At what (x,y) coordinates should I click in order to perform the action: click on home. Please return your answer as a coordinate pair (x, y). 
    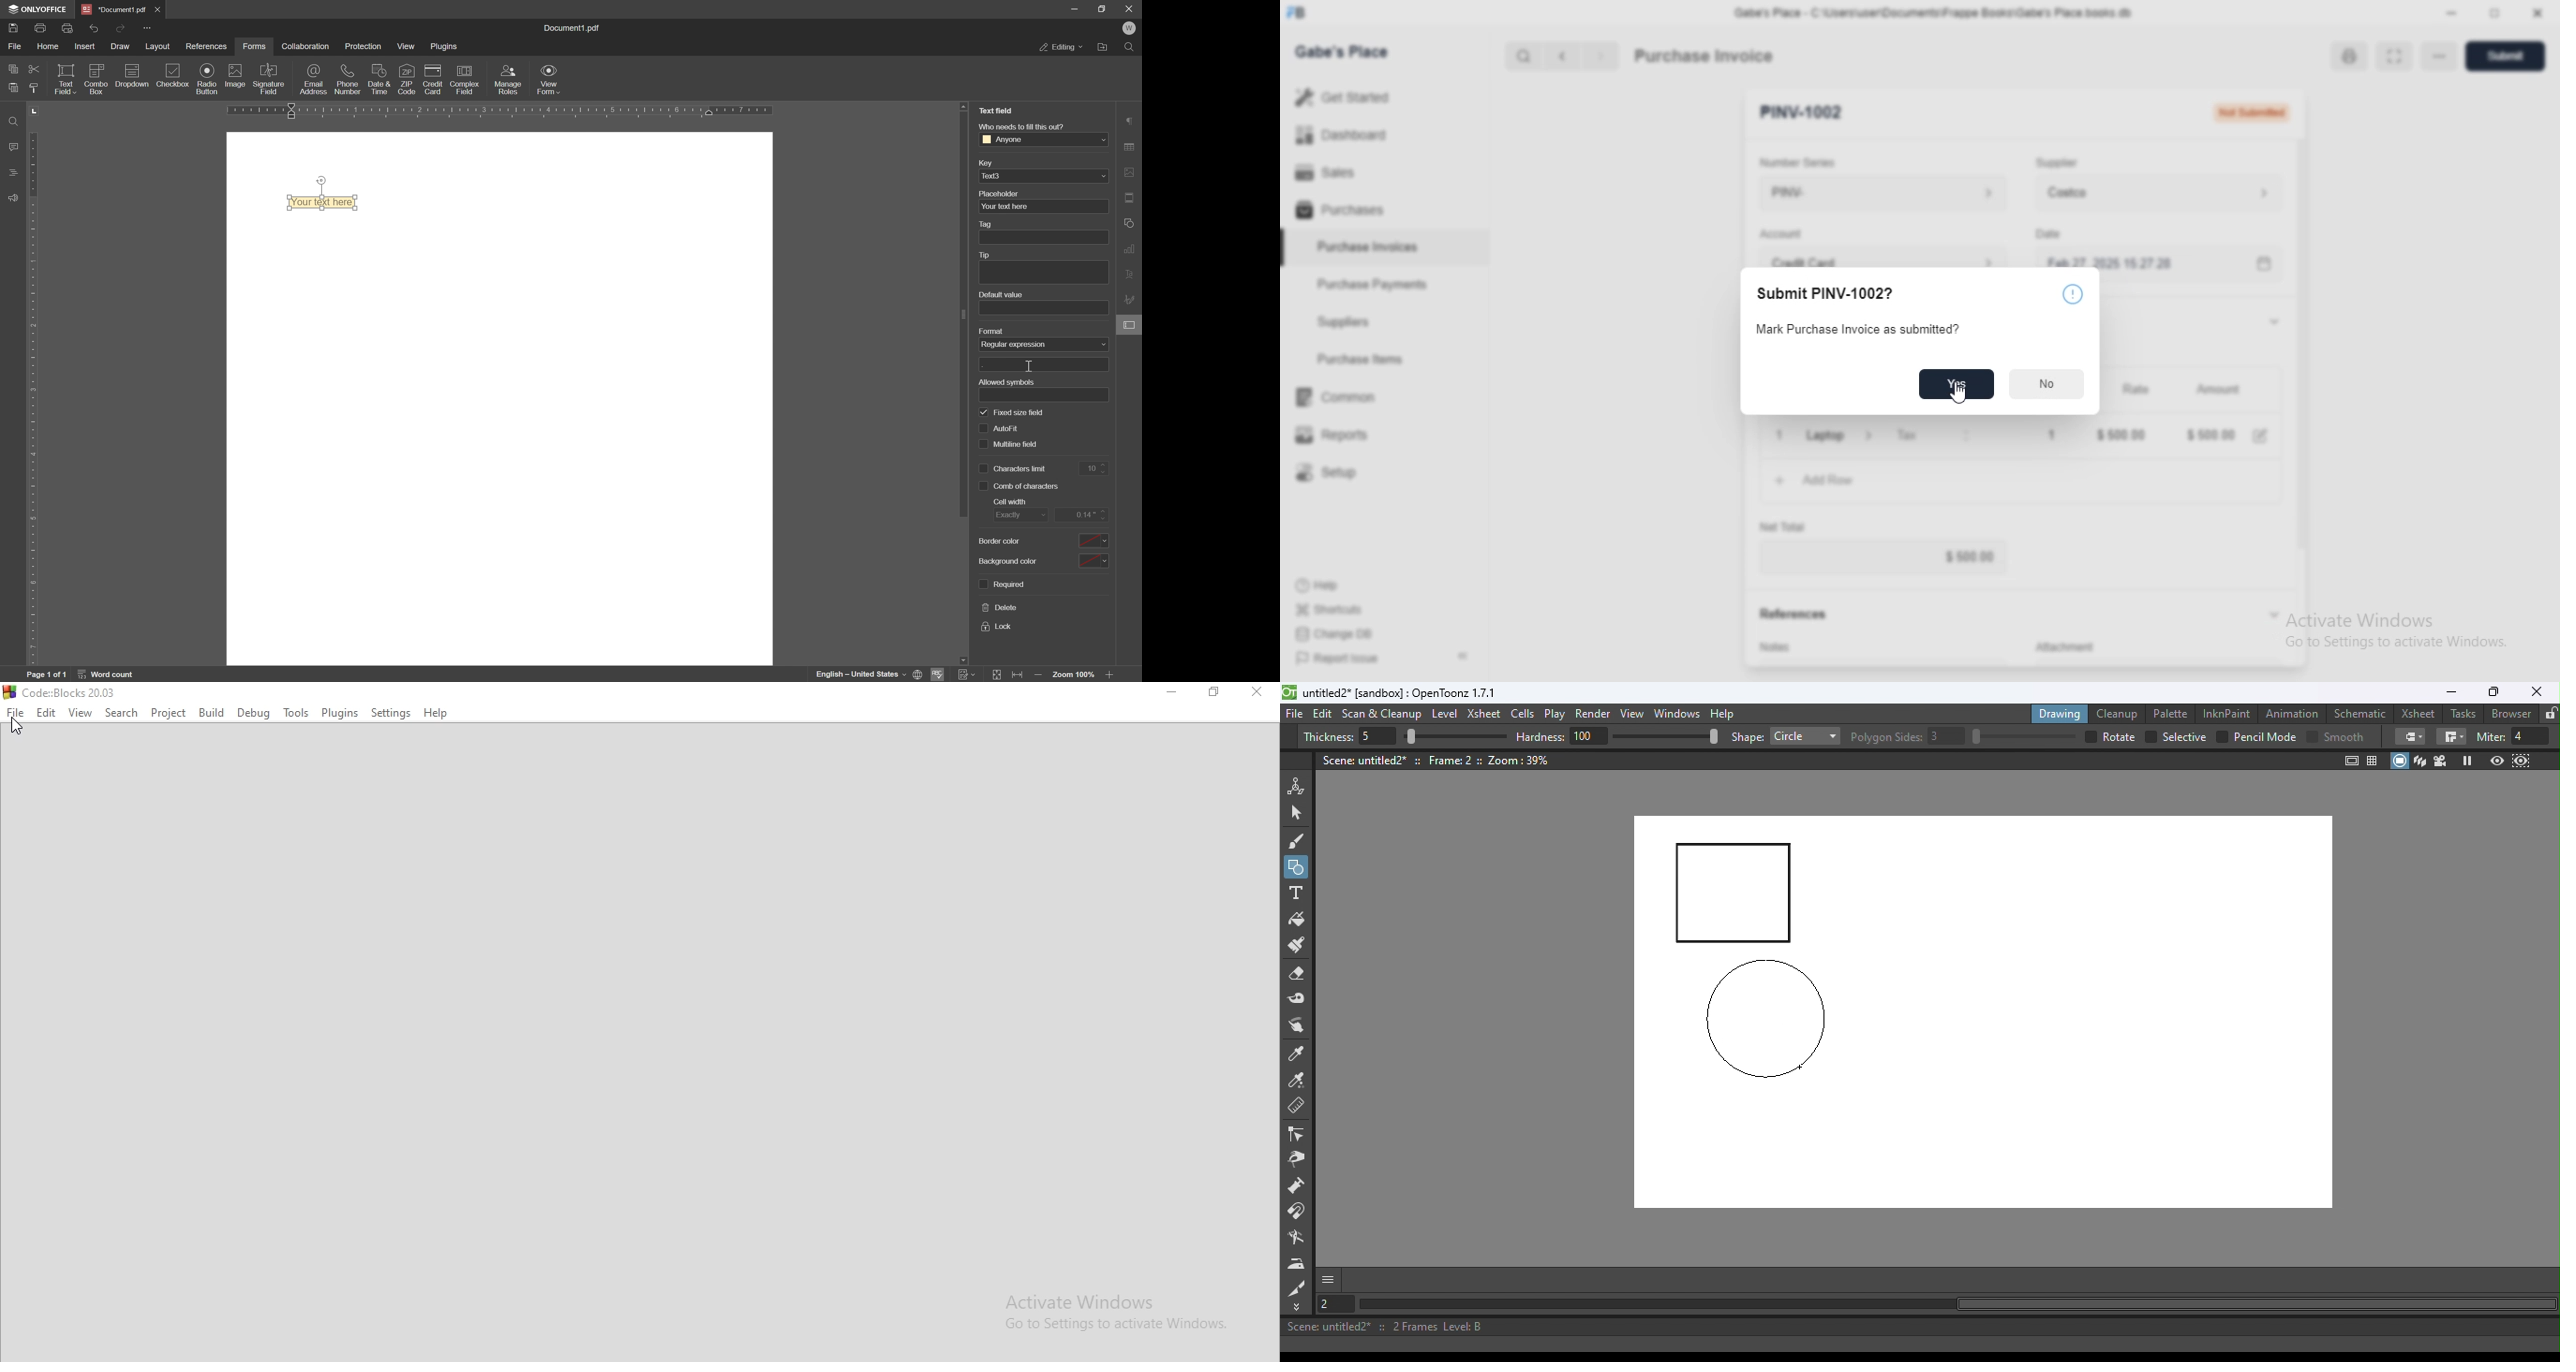
    Looking at the image, I should click on (51, 48).